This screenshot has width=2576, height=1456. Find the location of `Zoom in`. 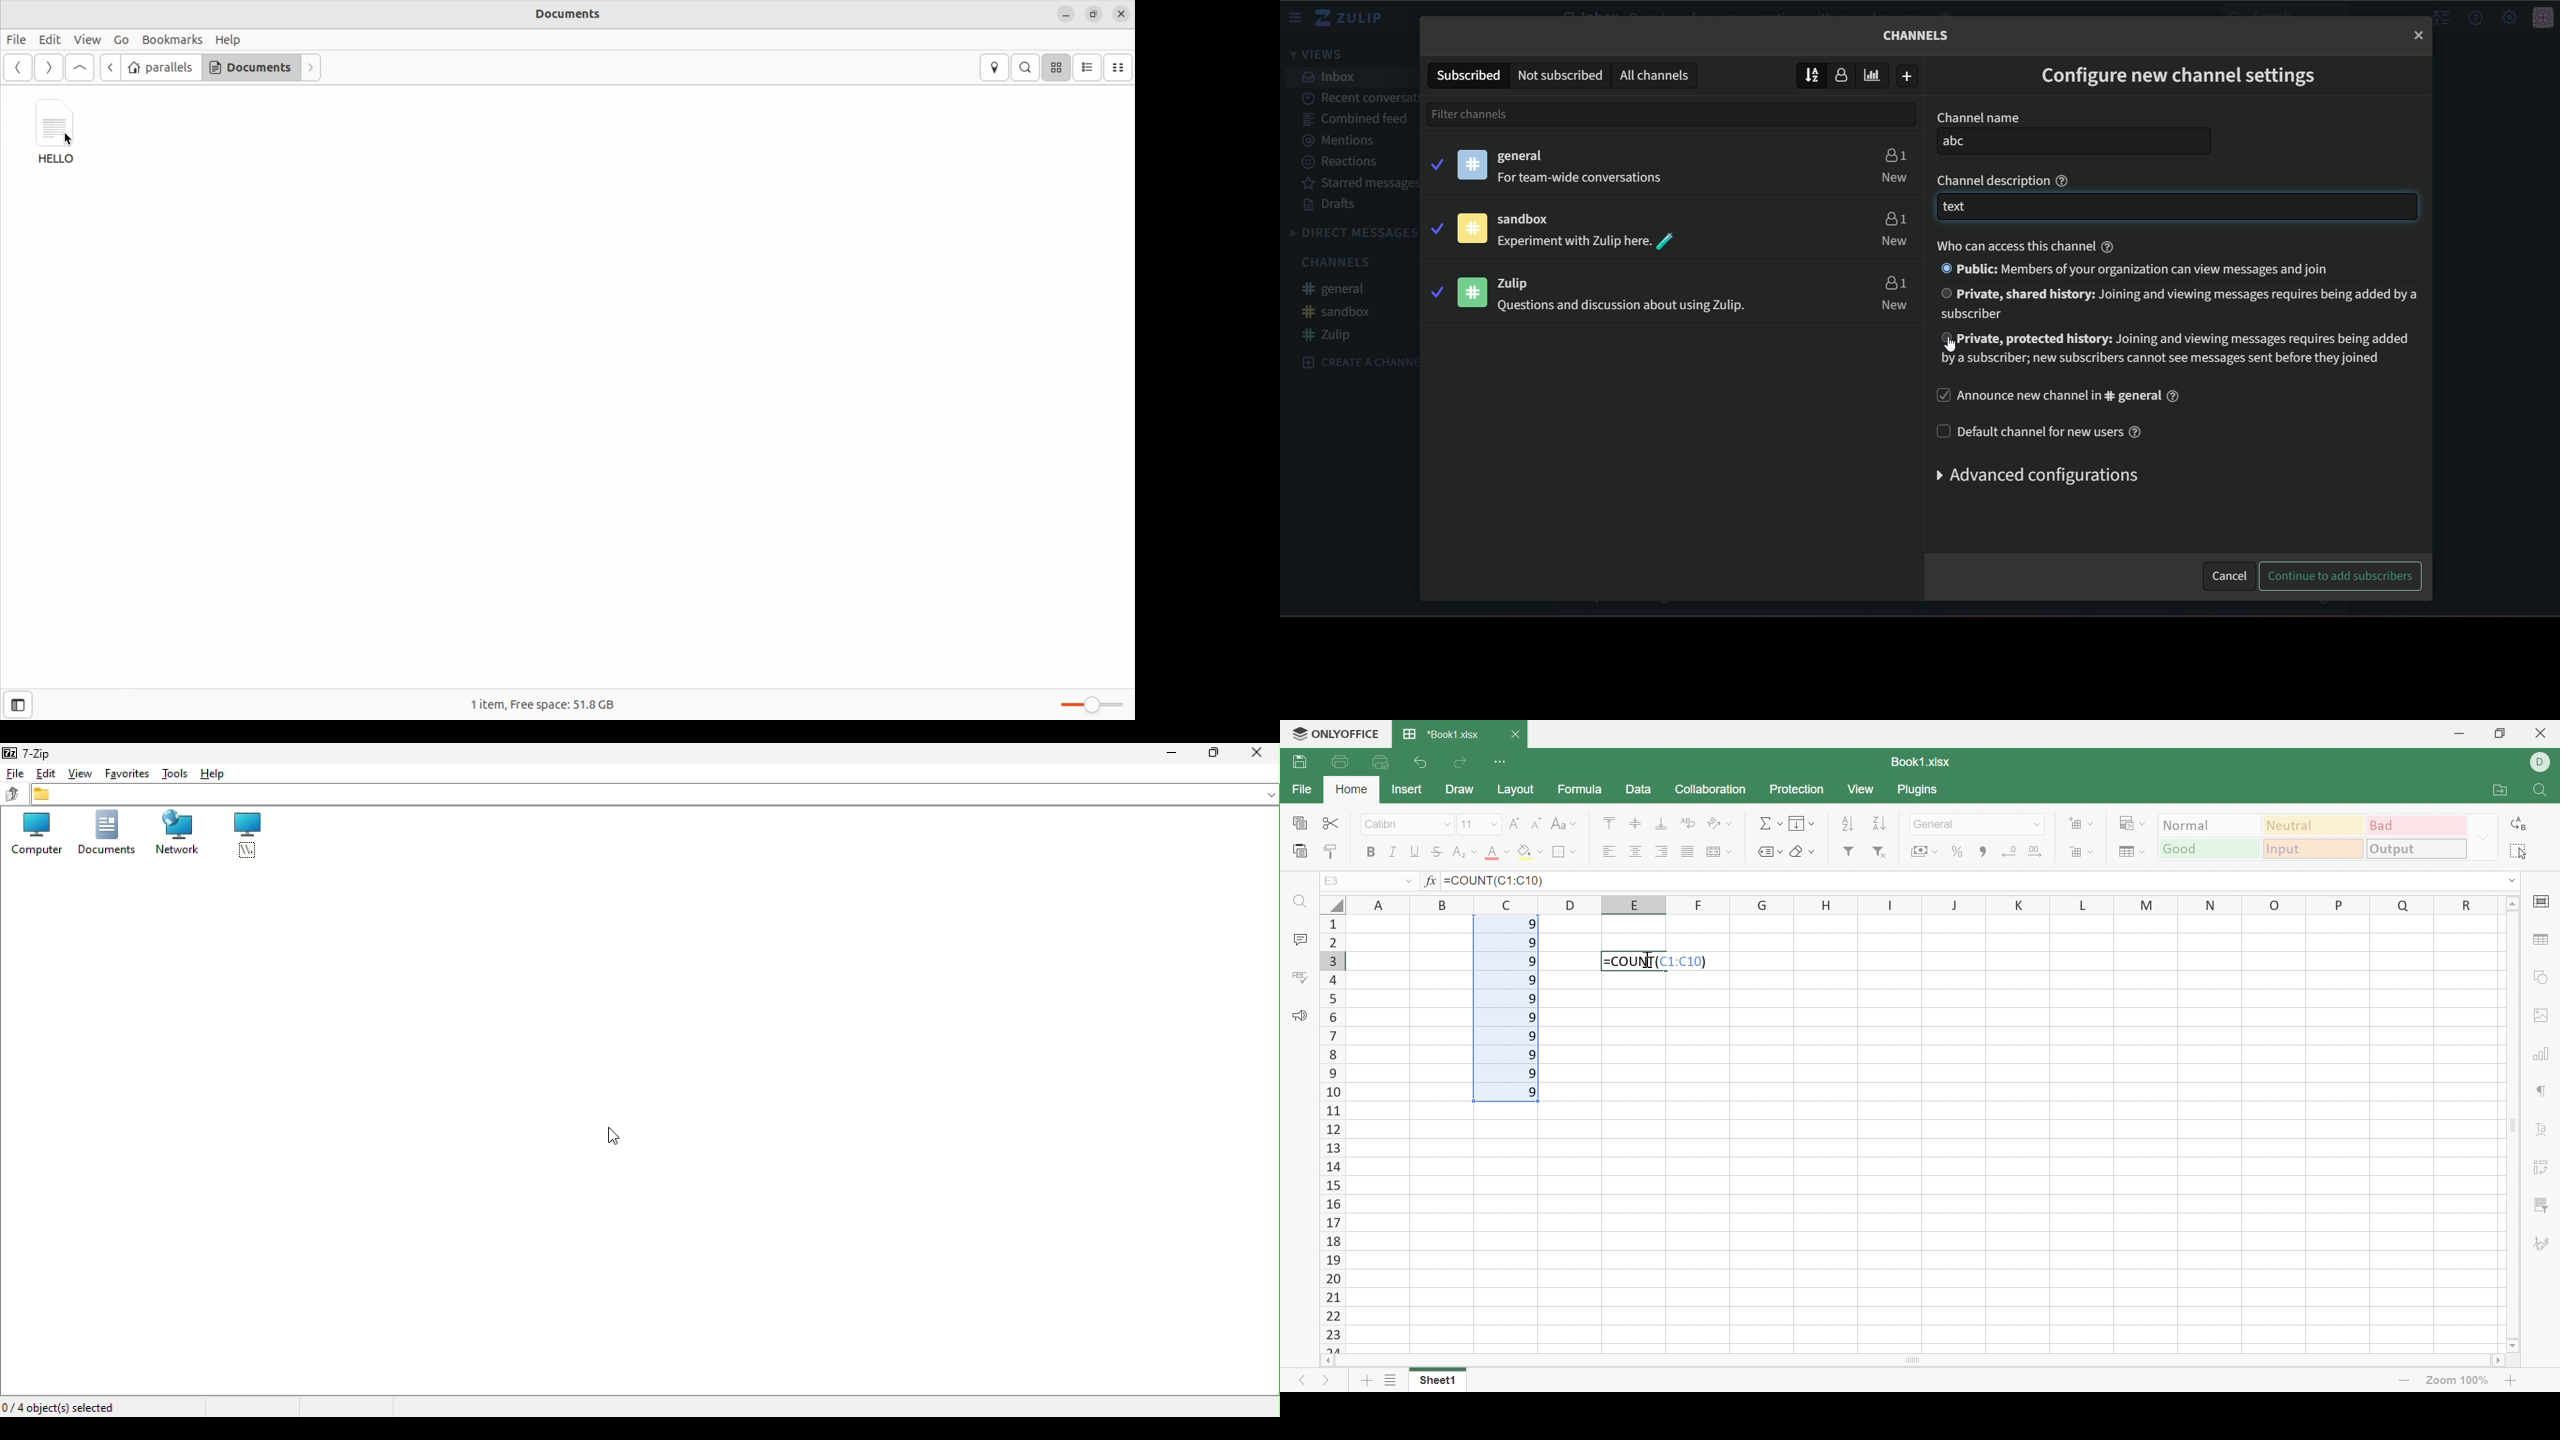

Zoom in is located at coordinates (2511, 1381).